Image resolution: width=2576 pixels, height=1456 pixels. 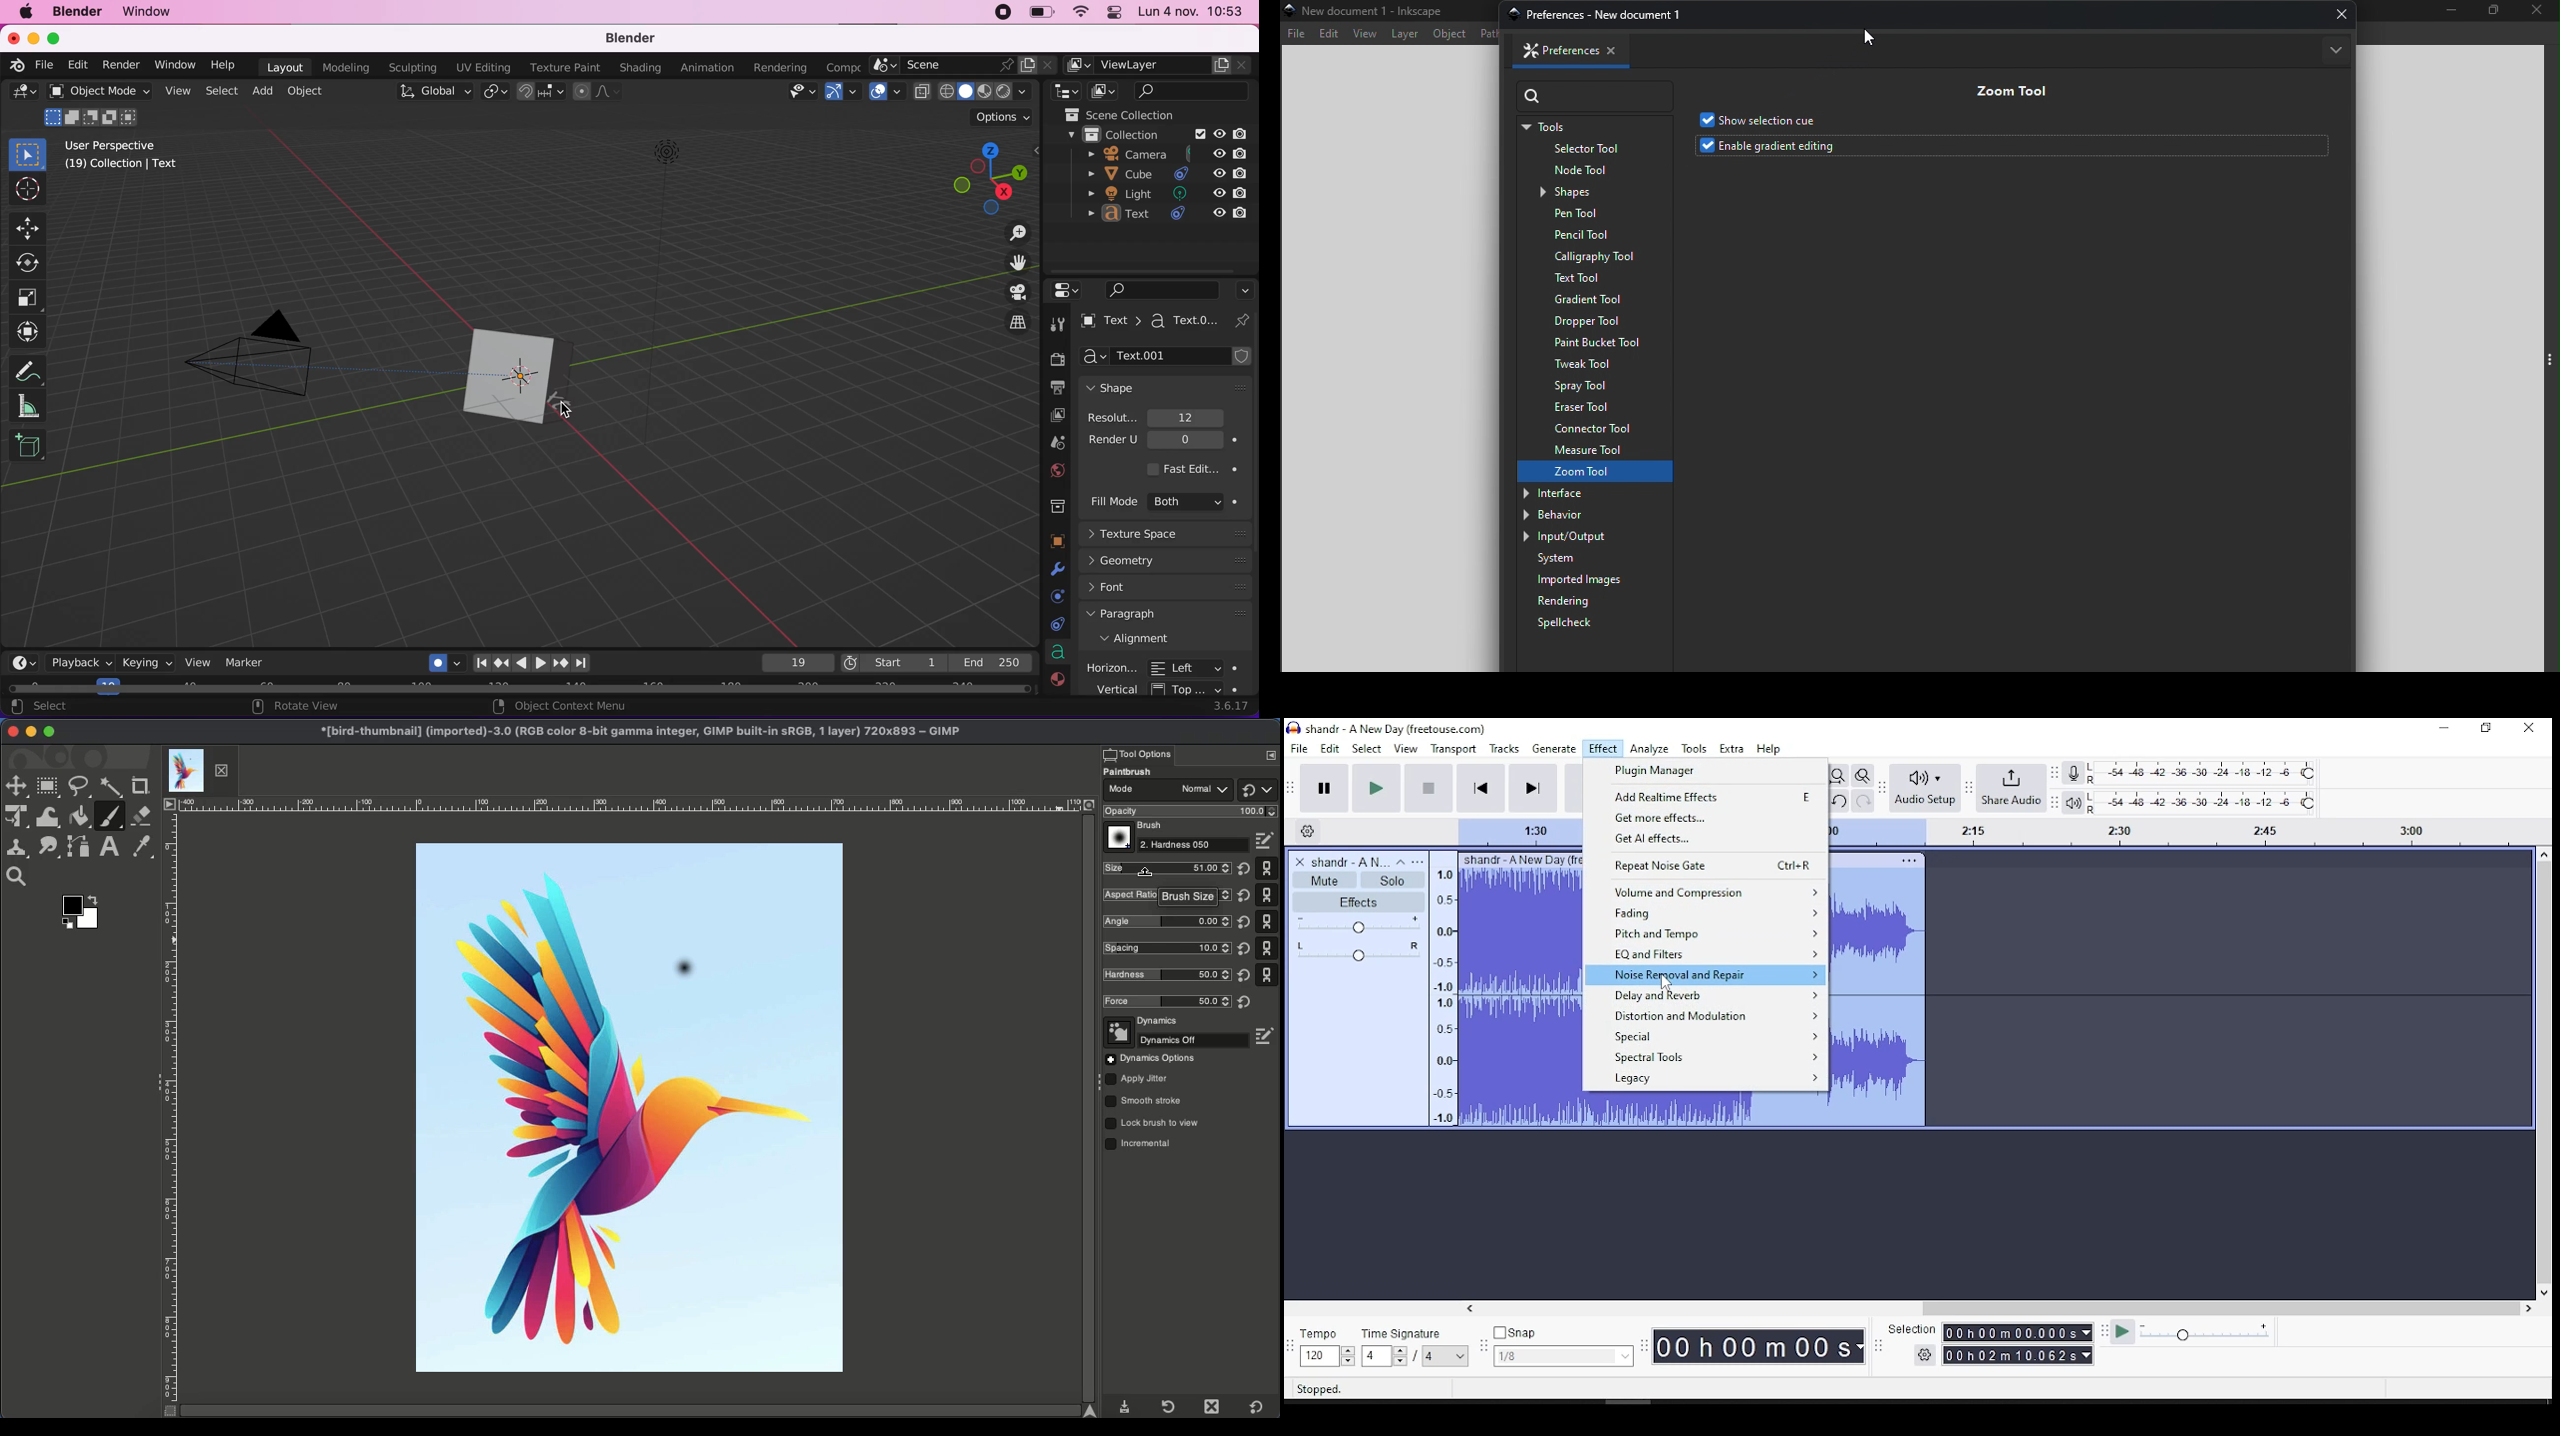 I want to click on view, so click(x=1407, y=749).